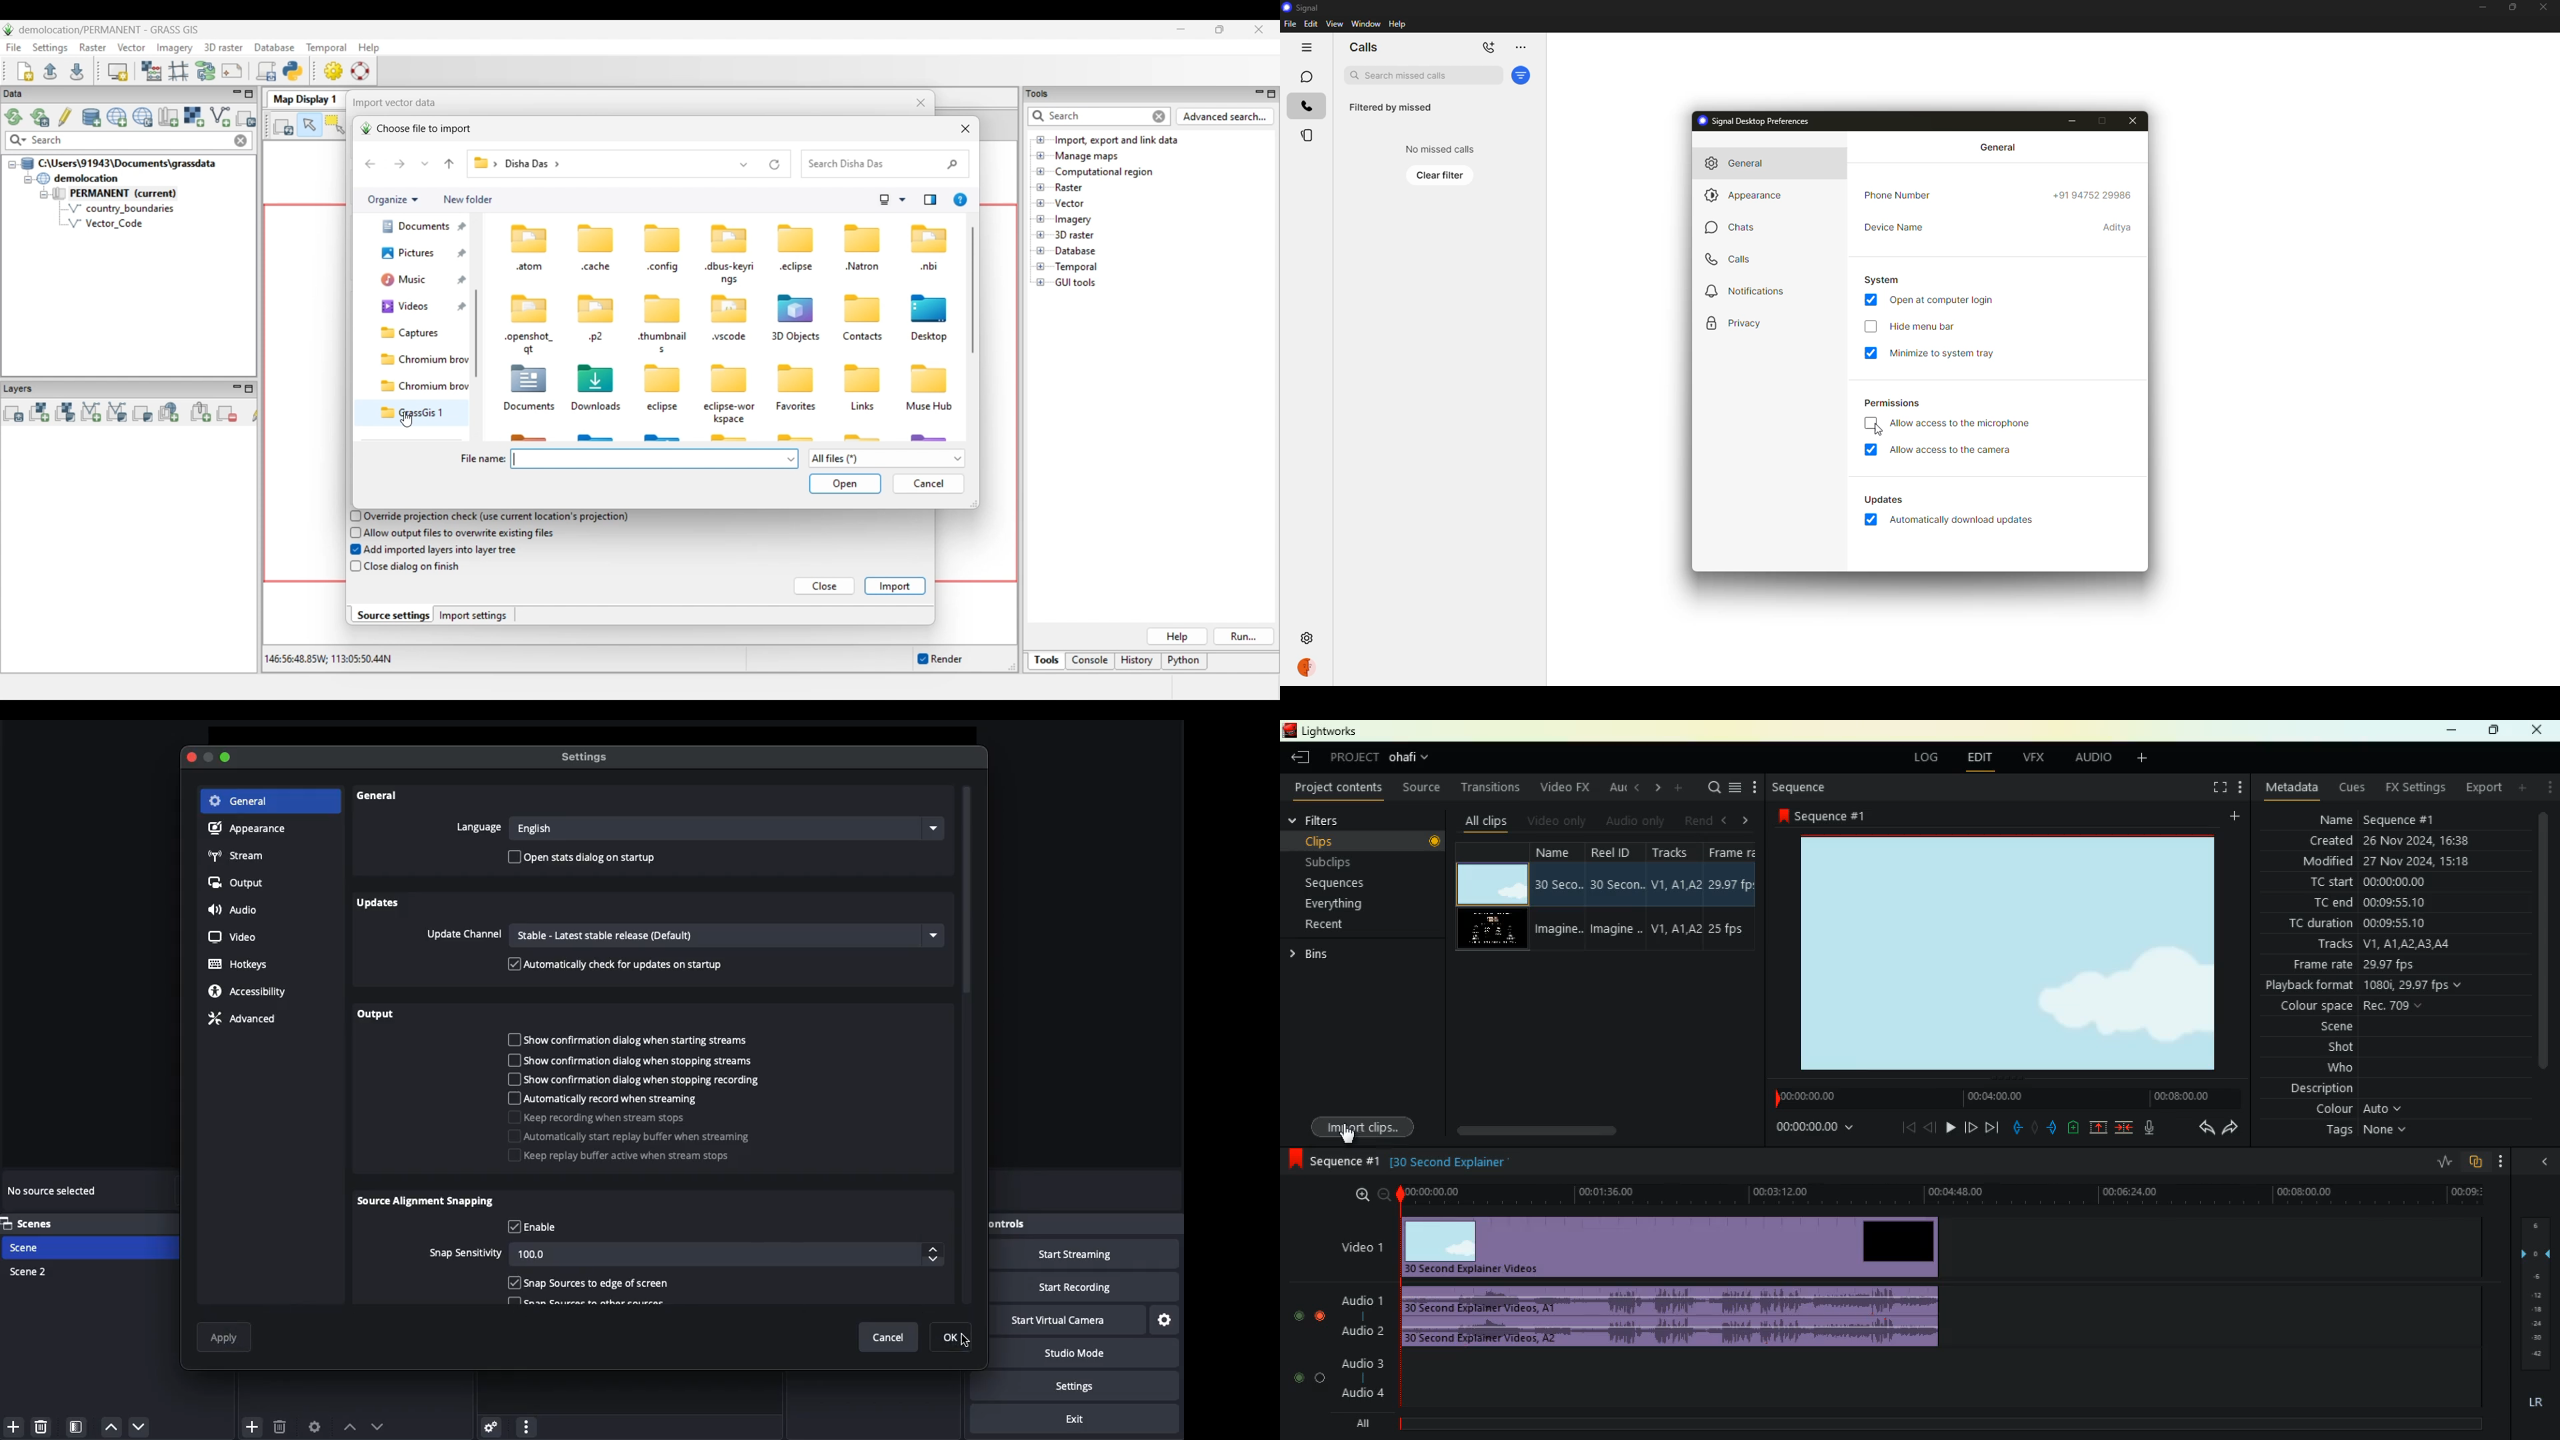 This screenshot has height=1456, width=2576. Describe the element at coordinates (2014, 1128) in the screenshot. I see `pull` at that location.